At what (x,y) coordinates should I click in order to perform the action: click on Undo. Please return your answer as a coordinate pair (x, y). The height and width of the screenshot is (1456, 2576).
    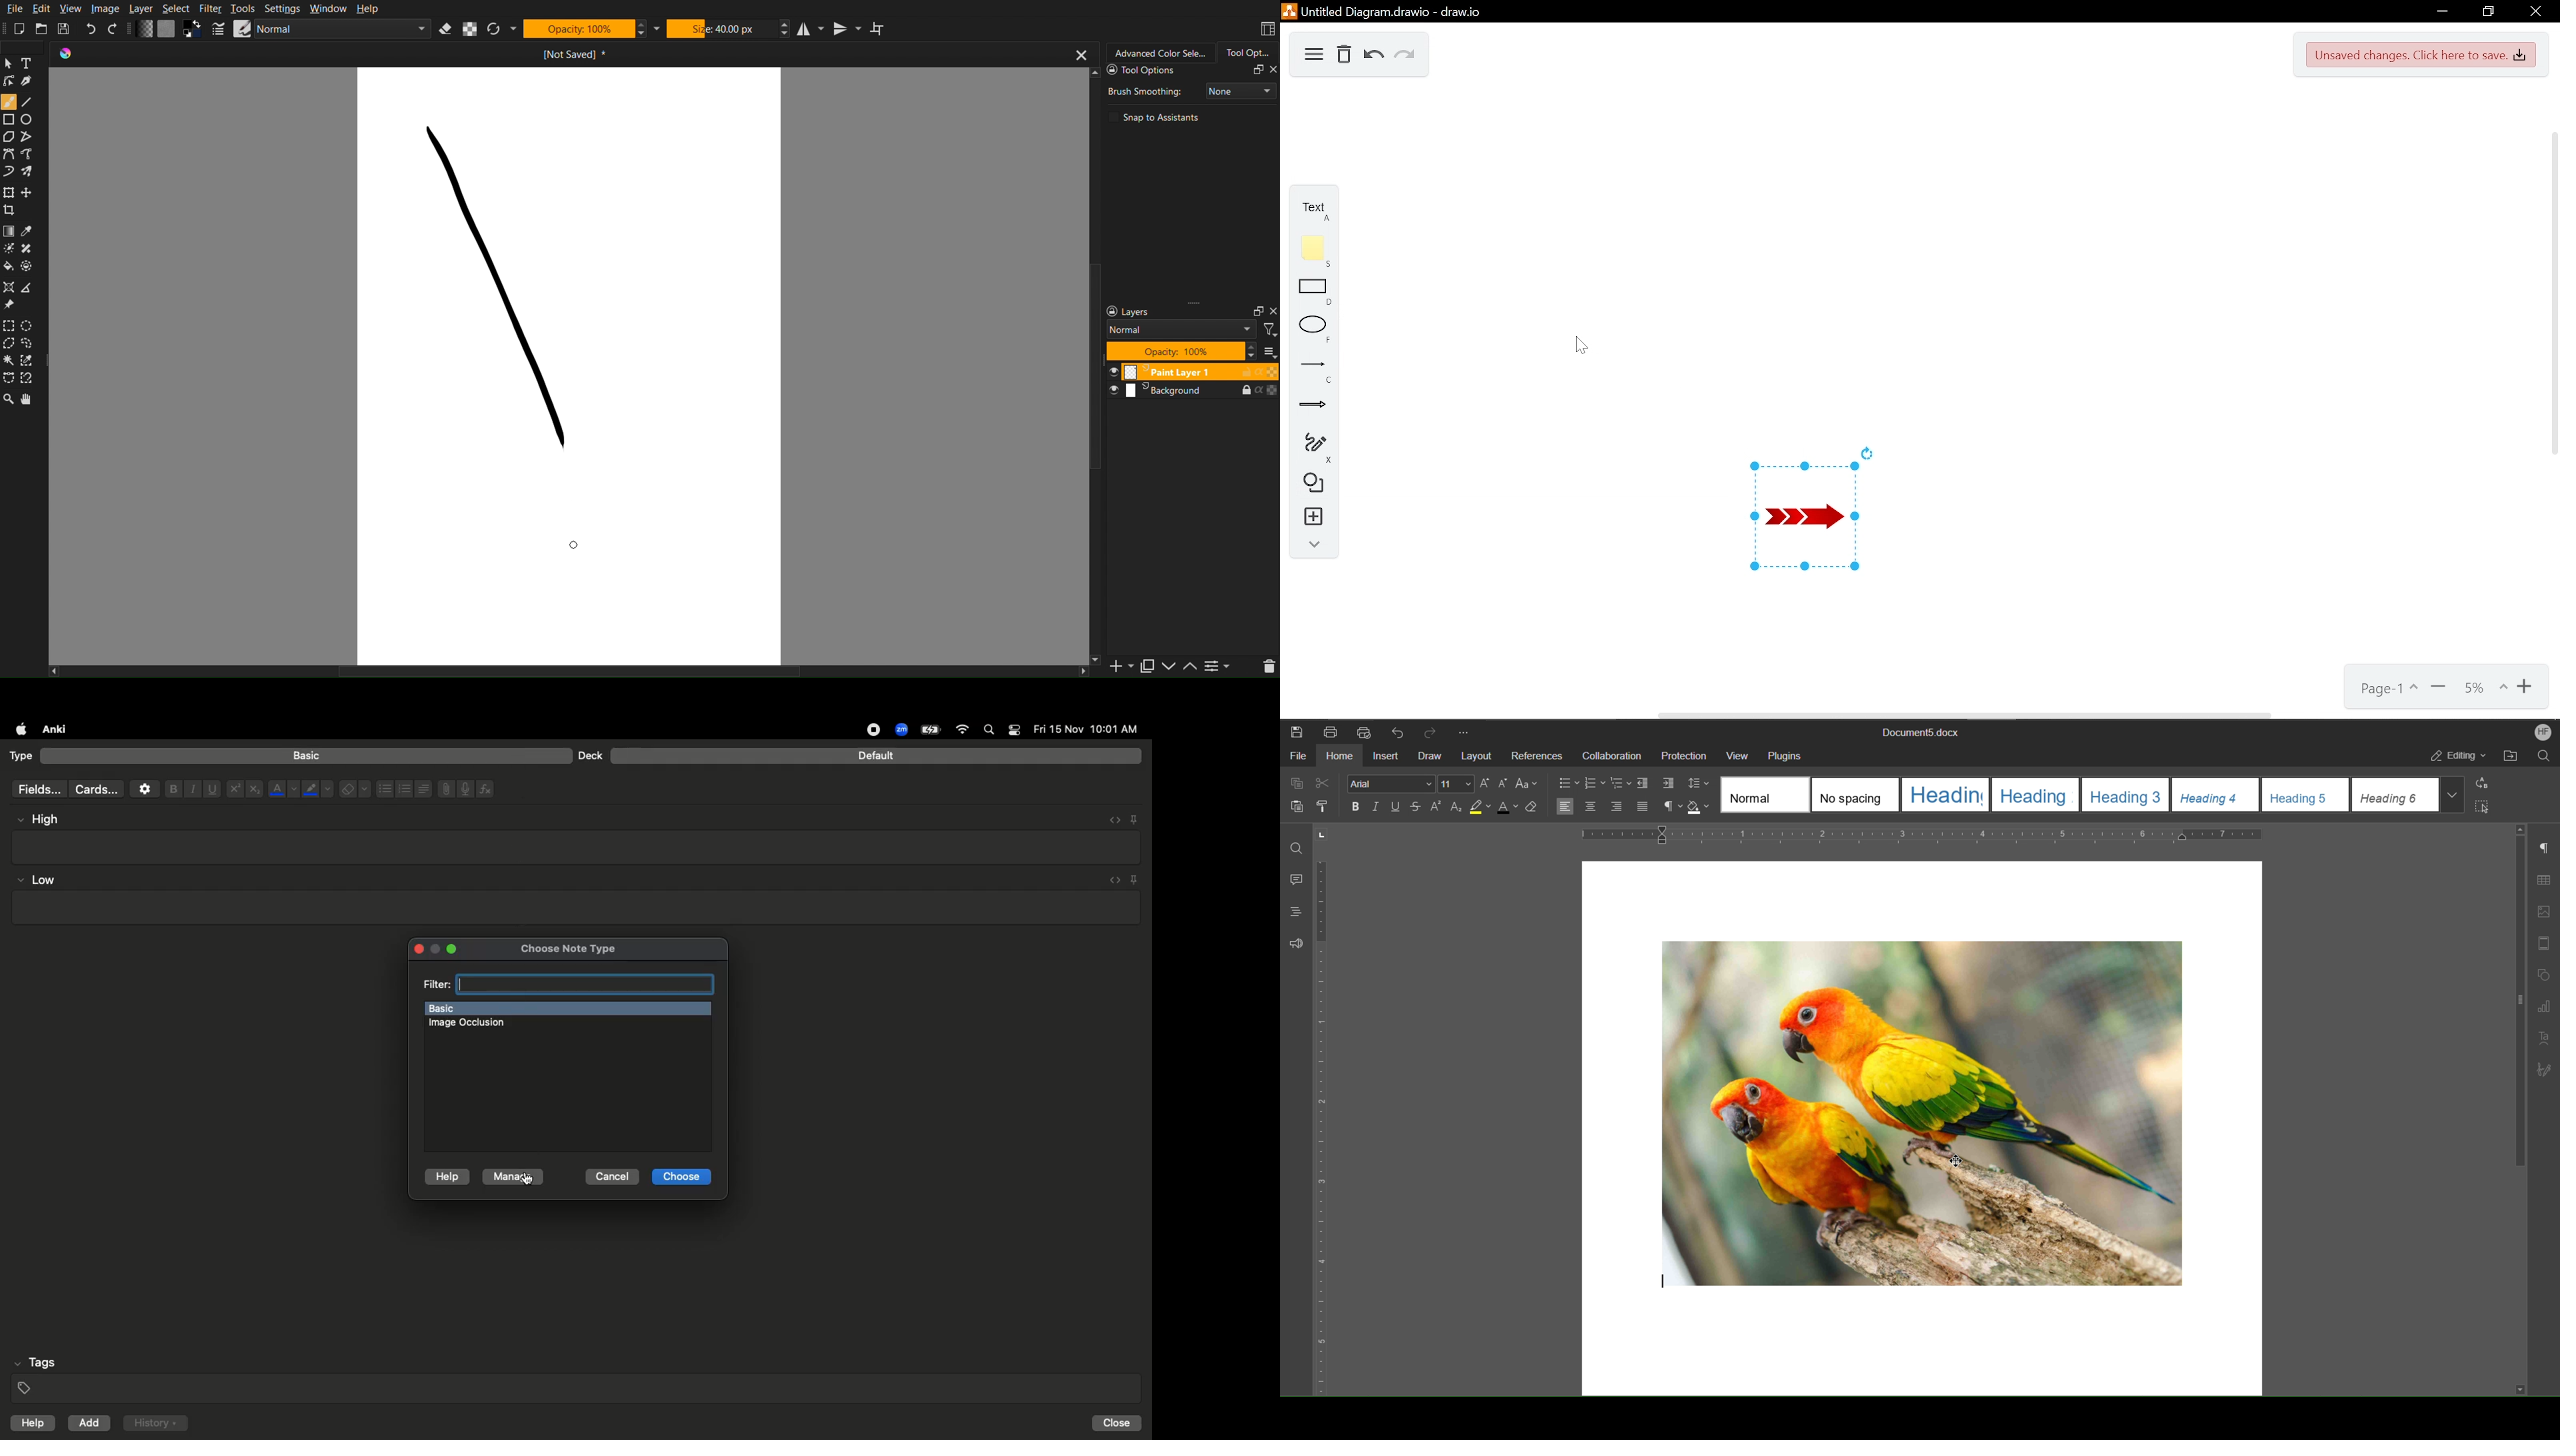
    Looking at the image, I should click on (91, 28).